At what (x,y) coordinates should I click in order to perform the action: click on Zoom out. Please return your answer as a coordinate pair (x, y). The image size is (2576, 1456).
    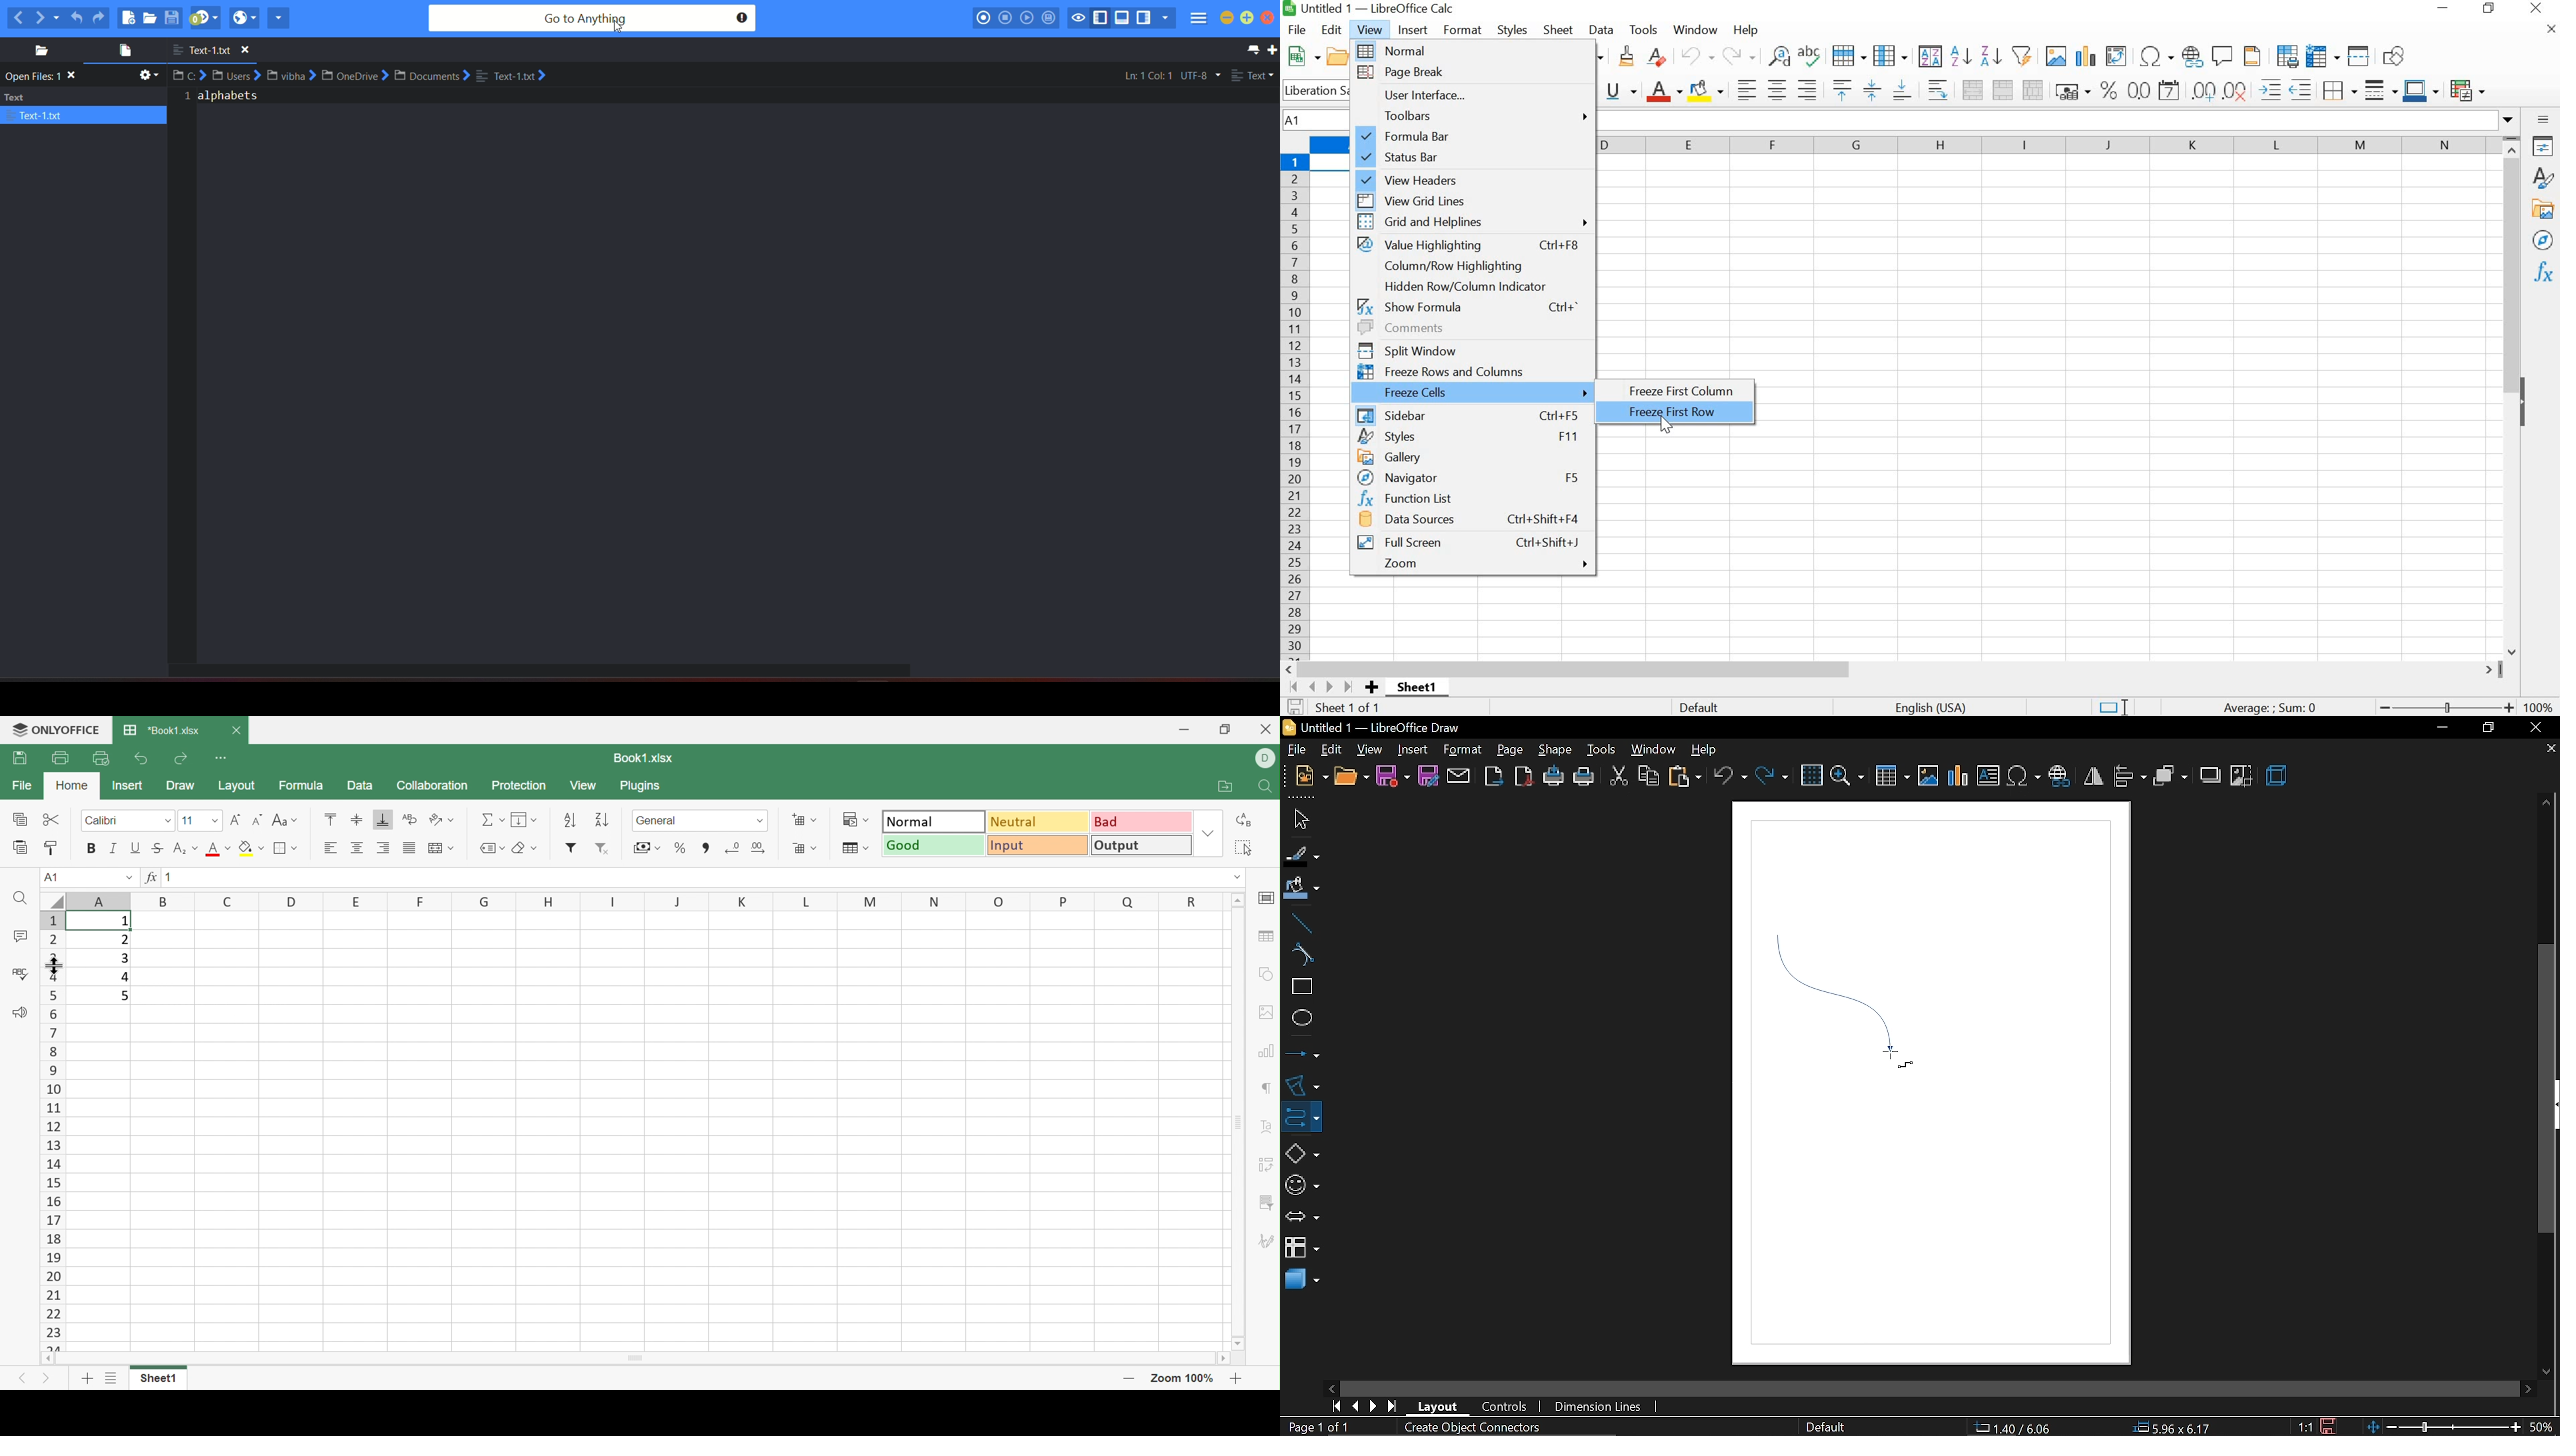
    Looking at the image, I should click on (1128, 1379).